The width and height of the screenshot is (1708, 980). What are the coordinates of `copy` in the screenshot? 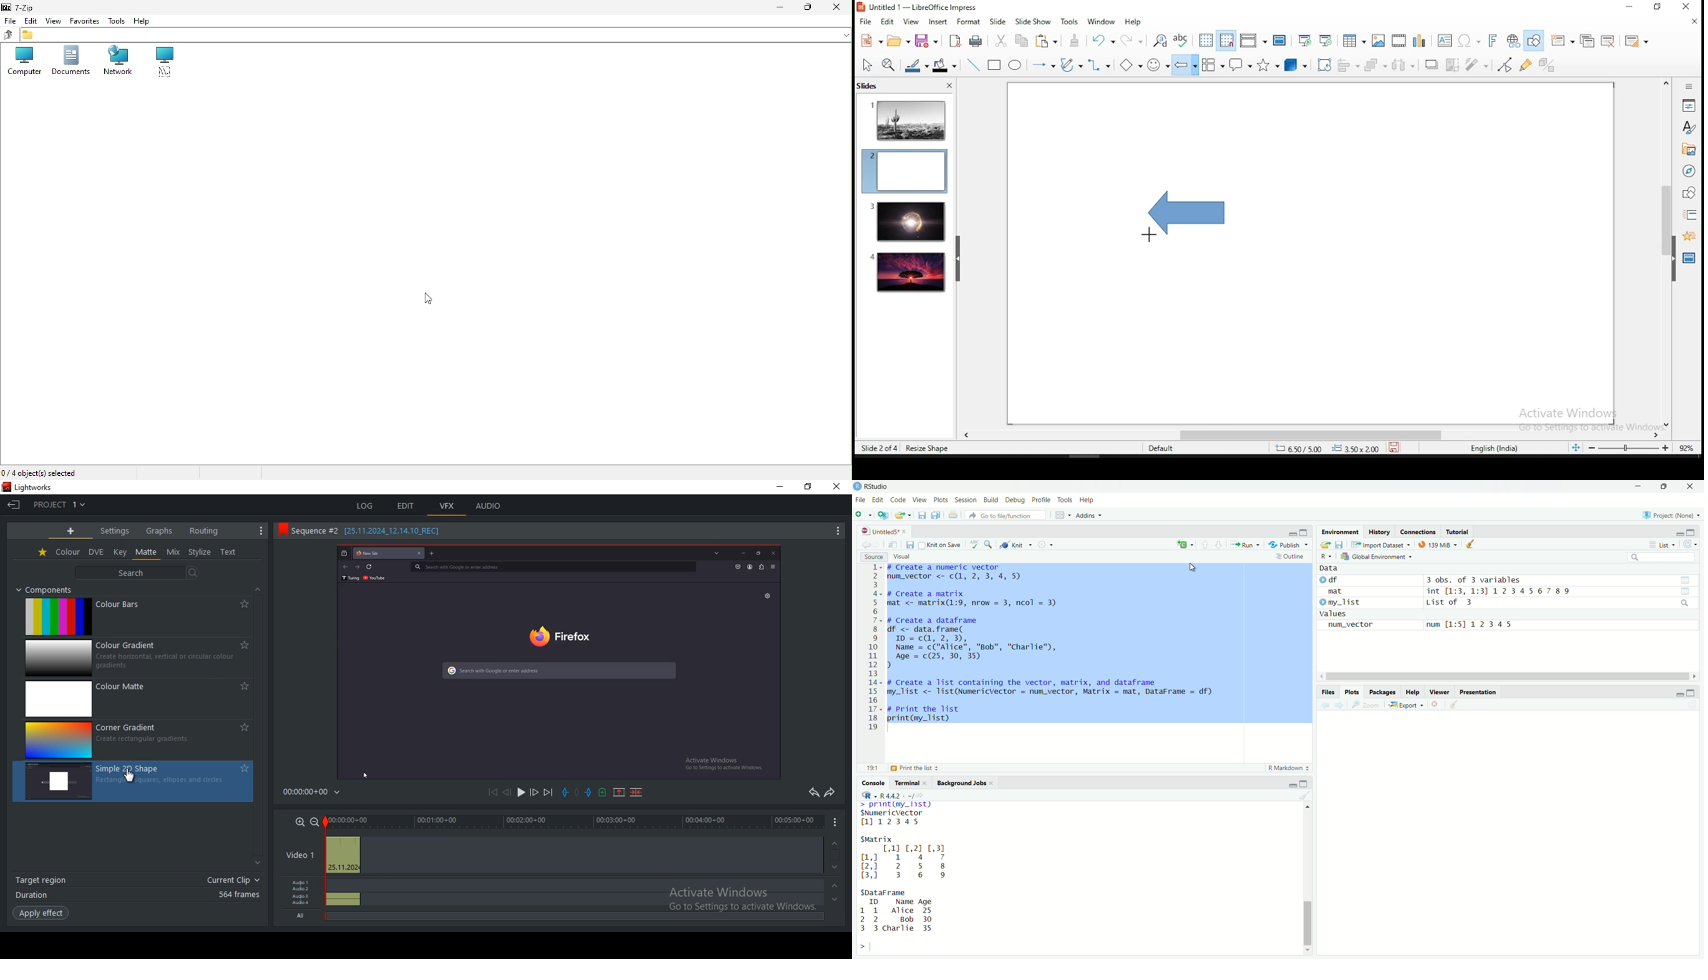 It's located at (936, 516).